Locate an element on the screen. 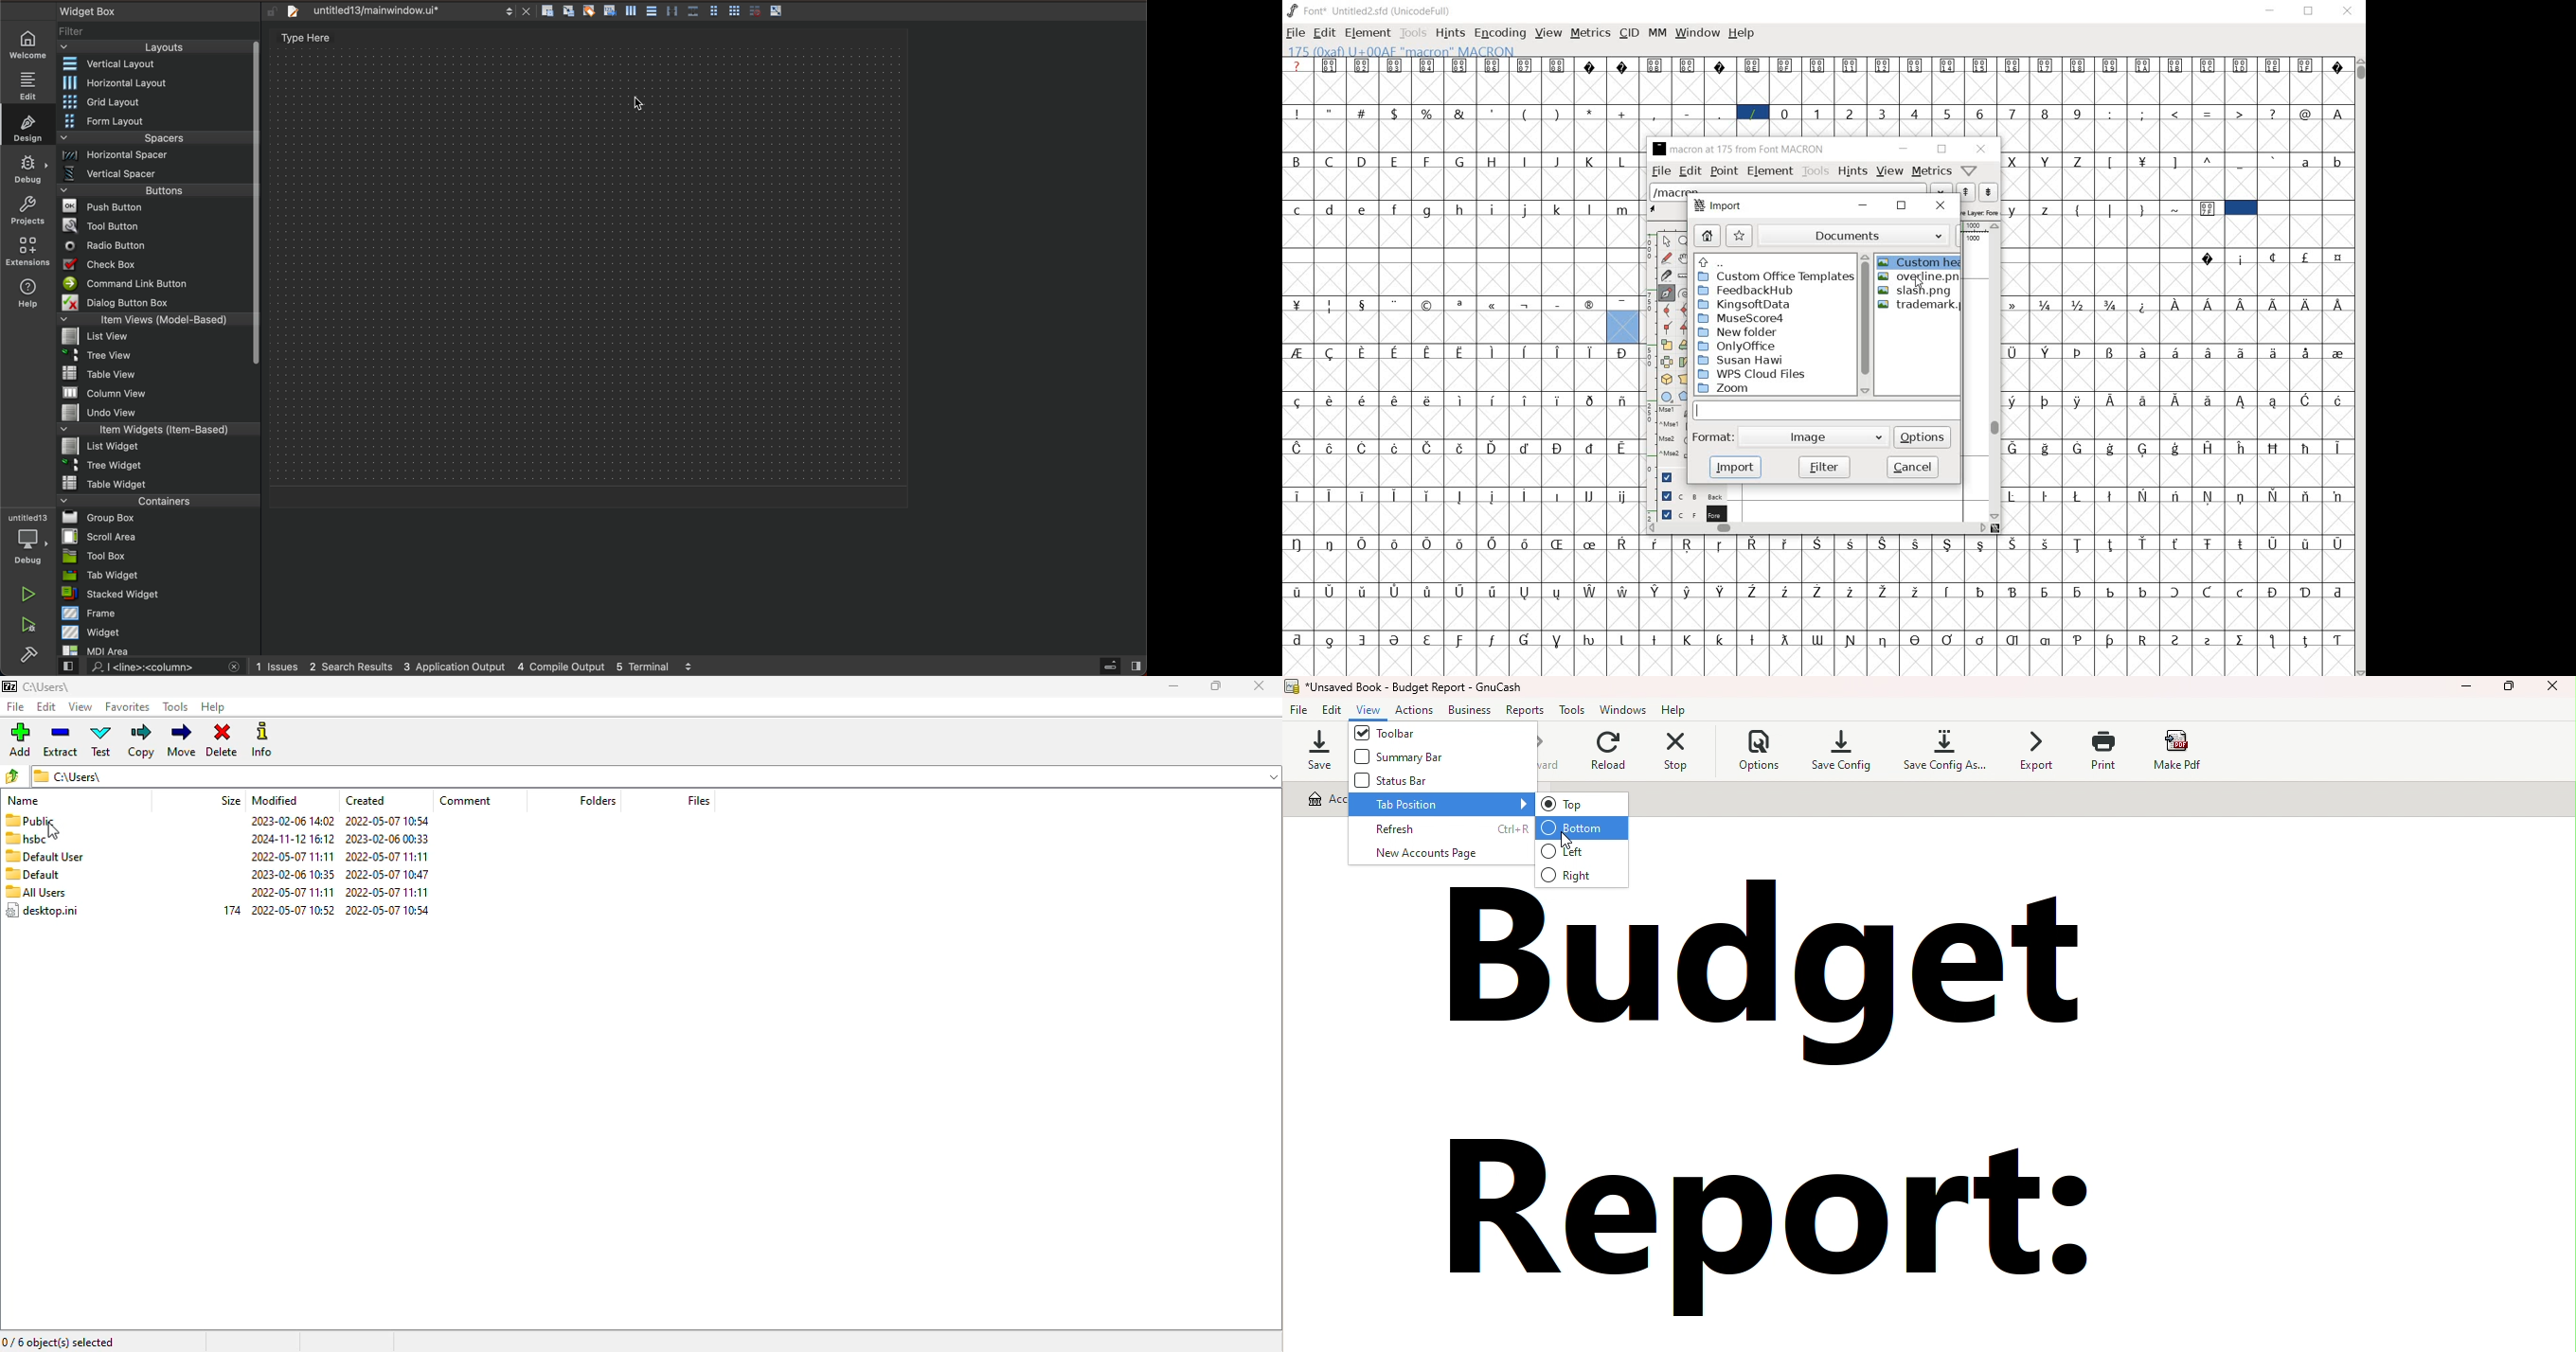 This screenshot has width=2576, height=1372. | is located at coordinates (2113, 209).